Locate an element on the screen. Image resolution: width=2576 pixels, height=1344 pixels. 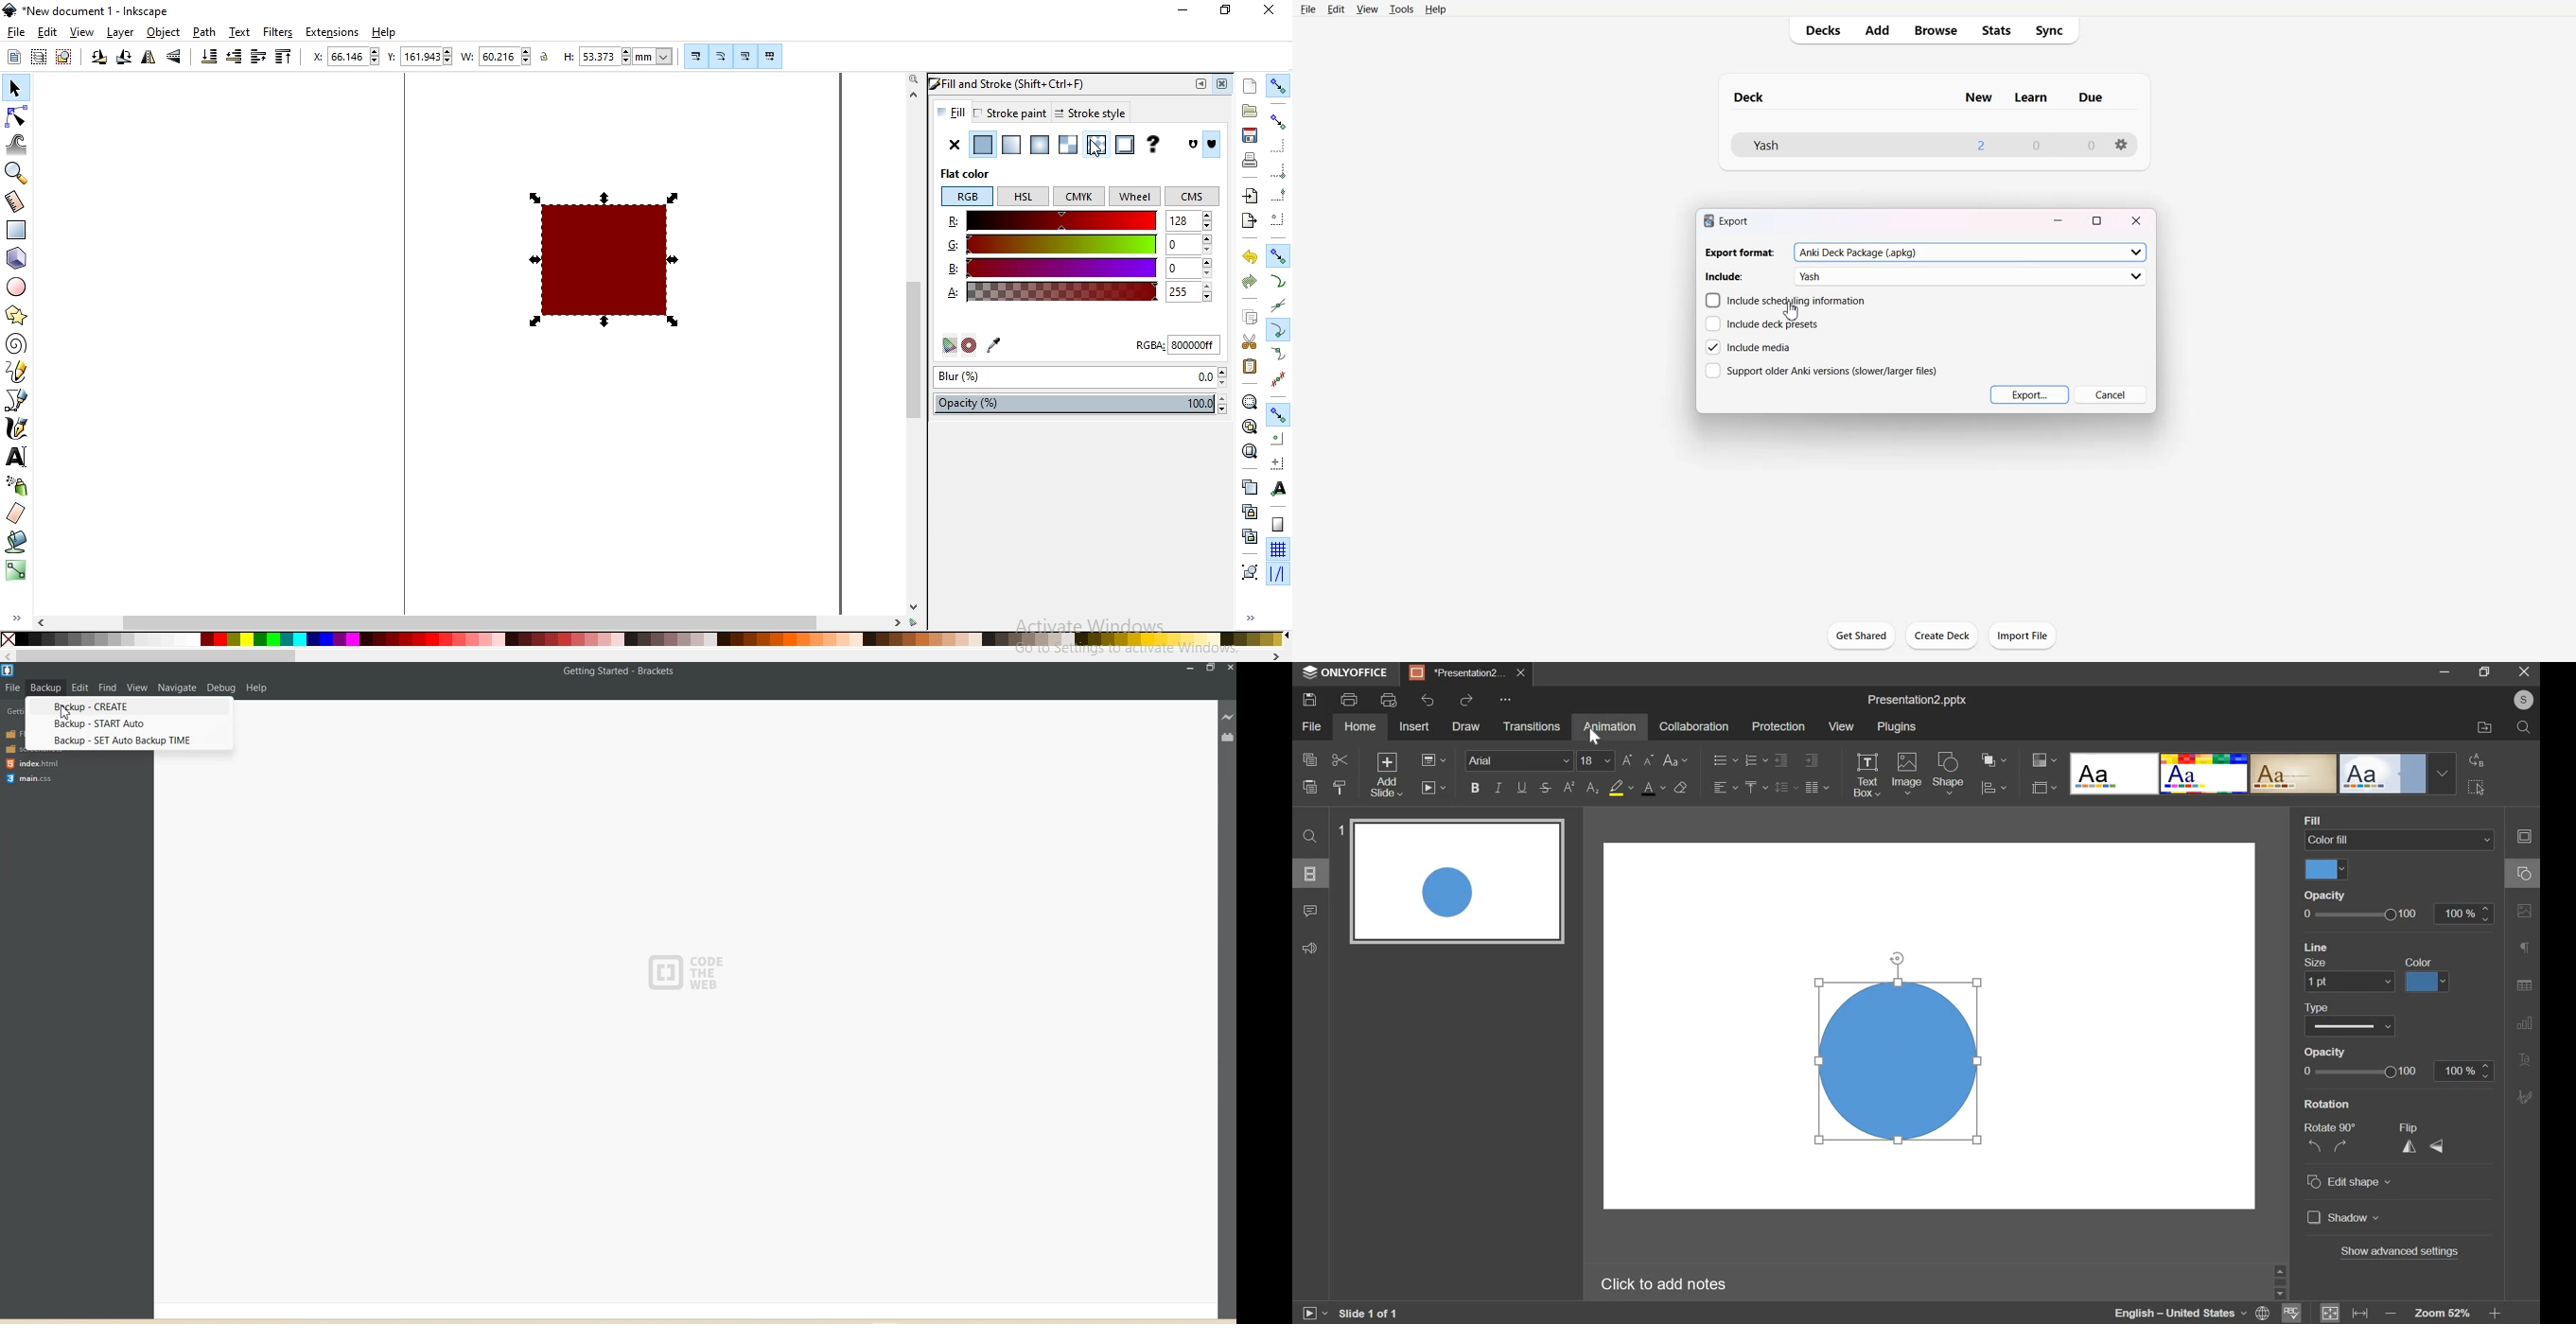
opacity is located at coordinates (2399, 1070).